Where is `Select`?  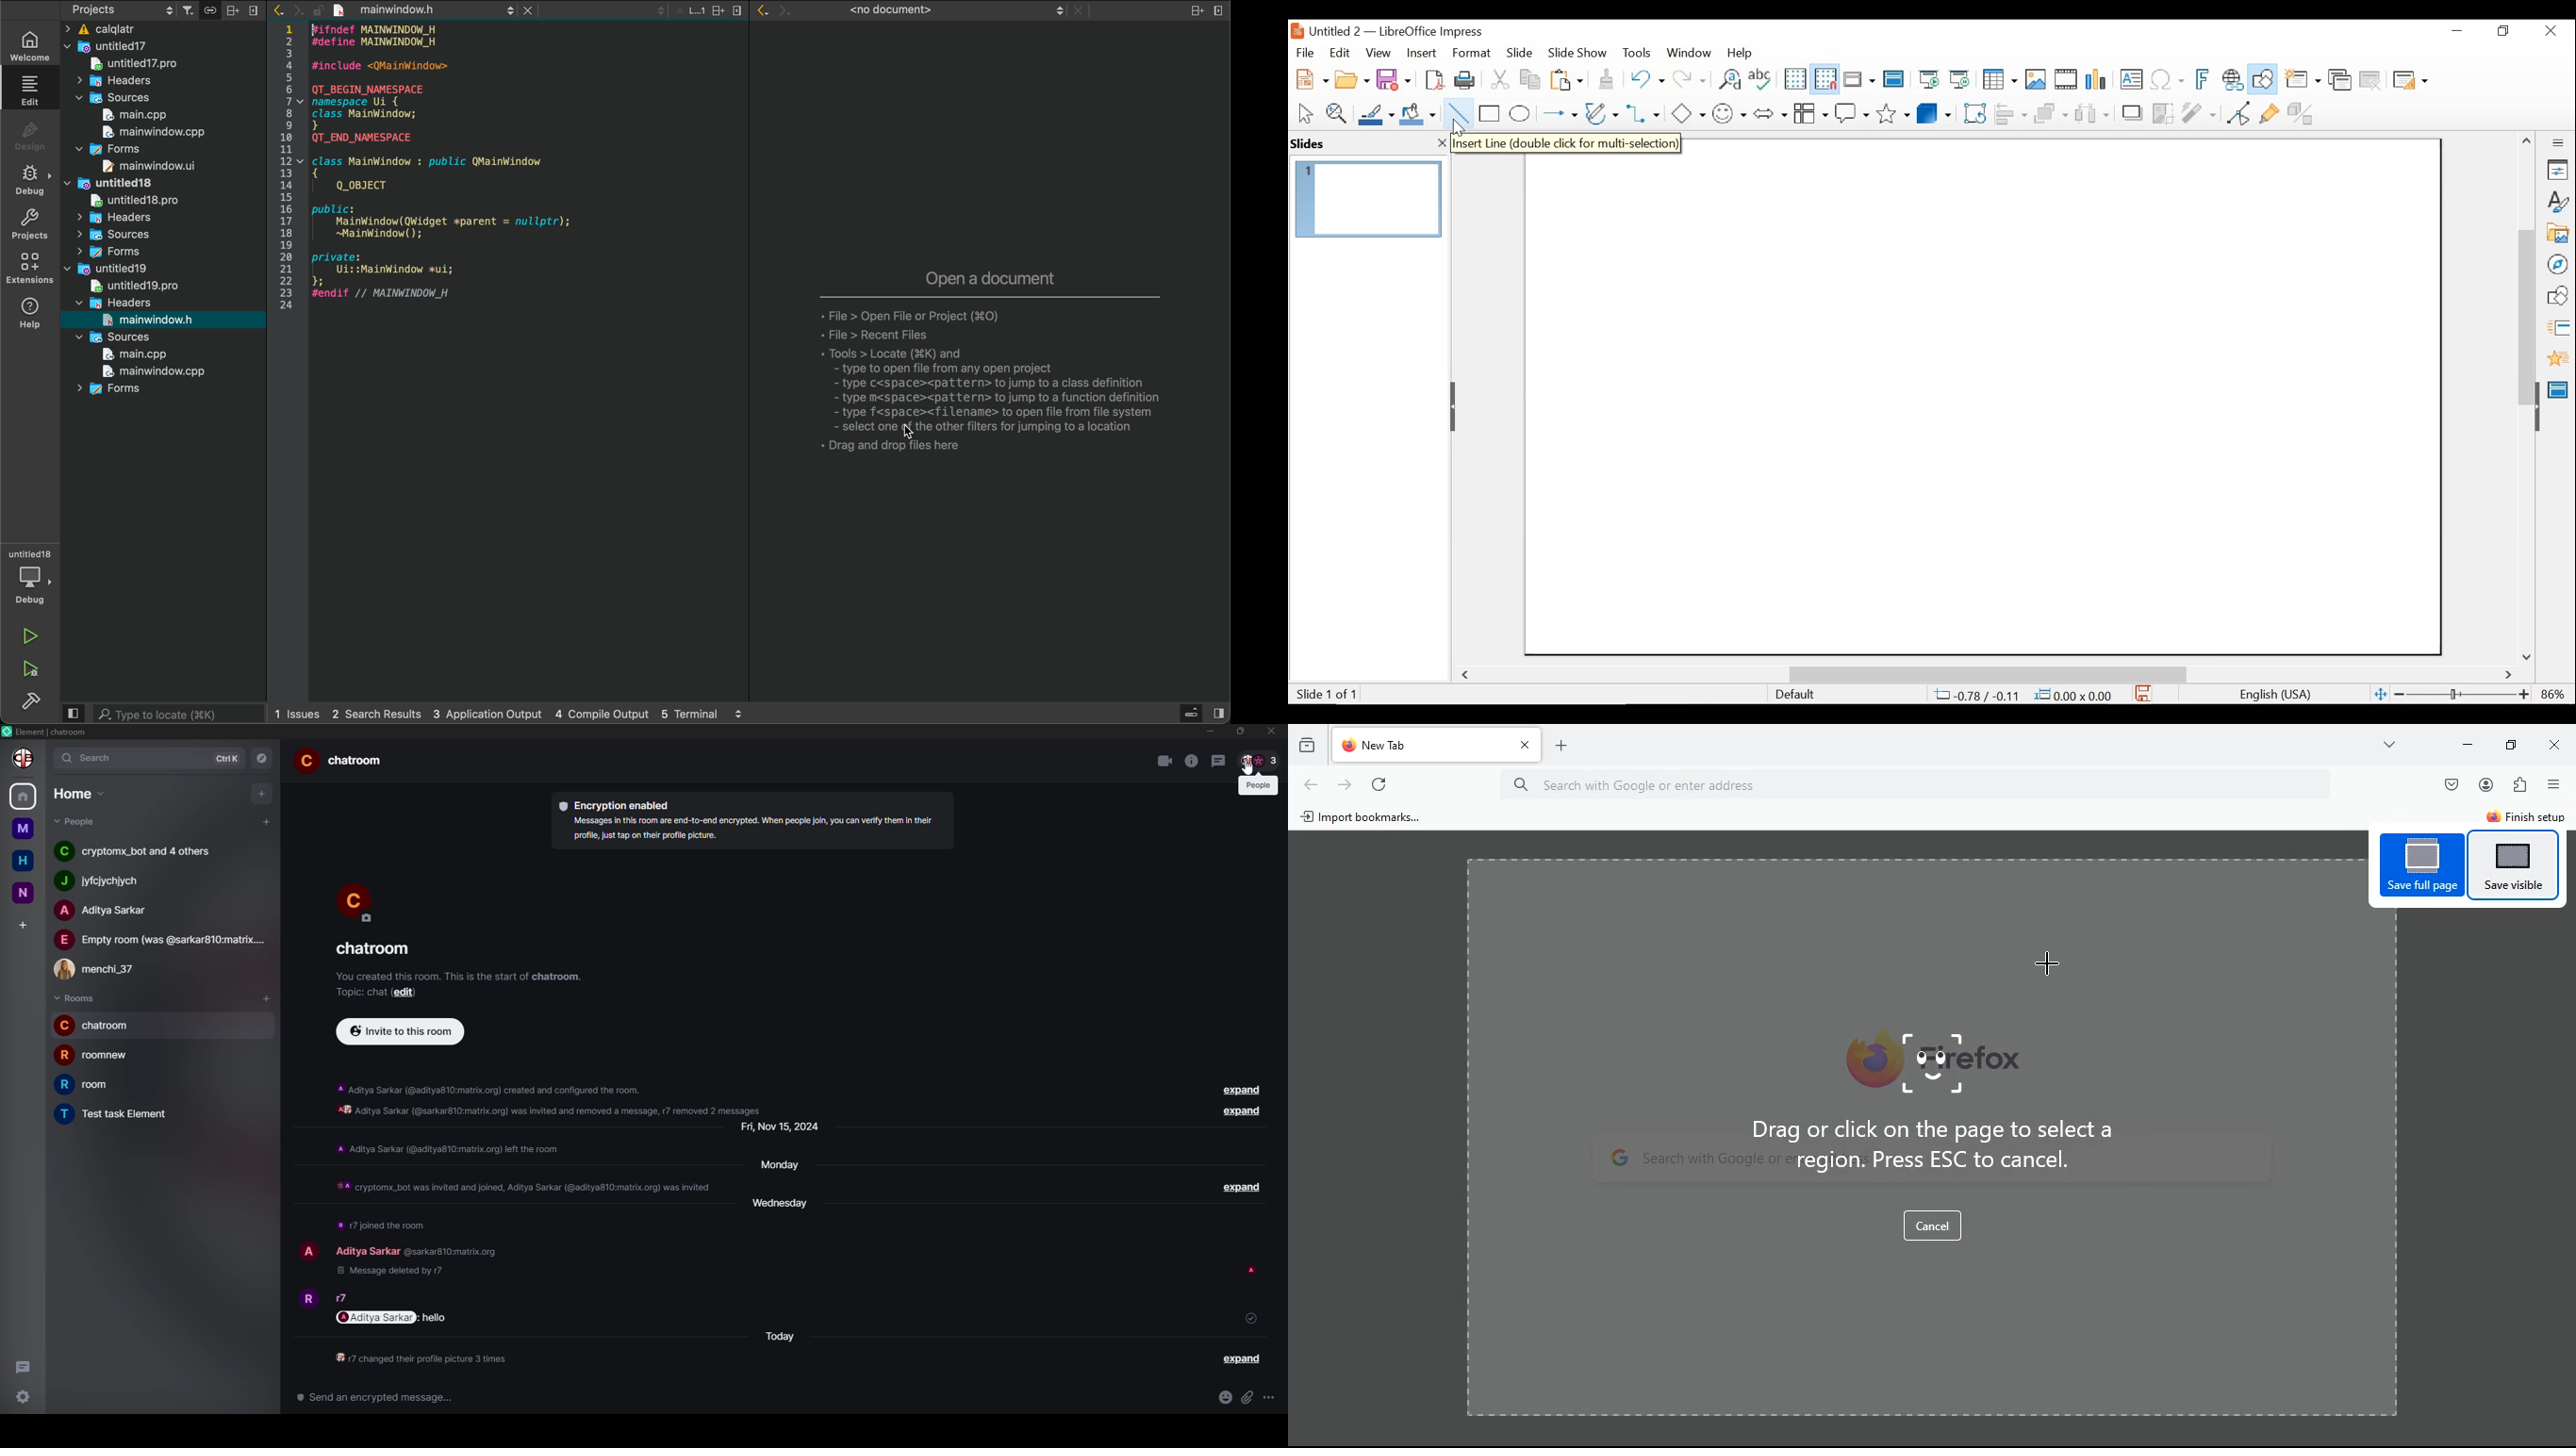
Select is located at coordinates (1303, 112).